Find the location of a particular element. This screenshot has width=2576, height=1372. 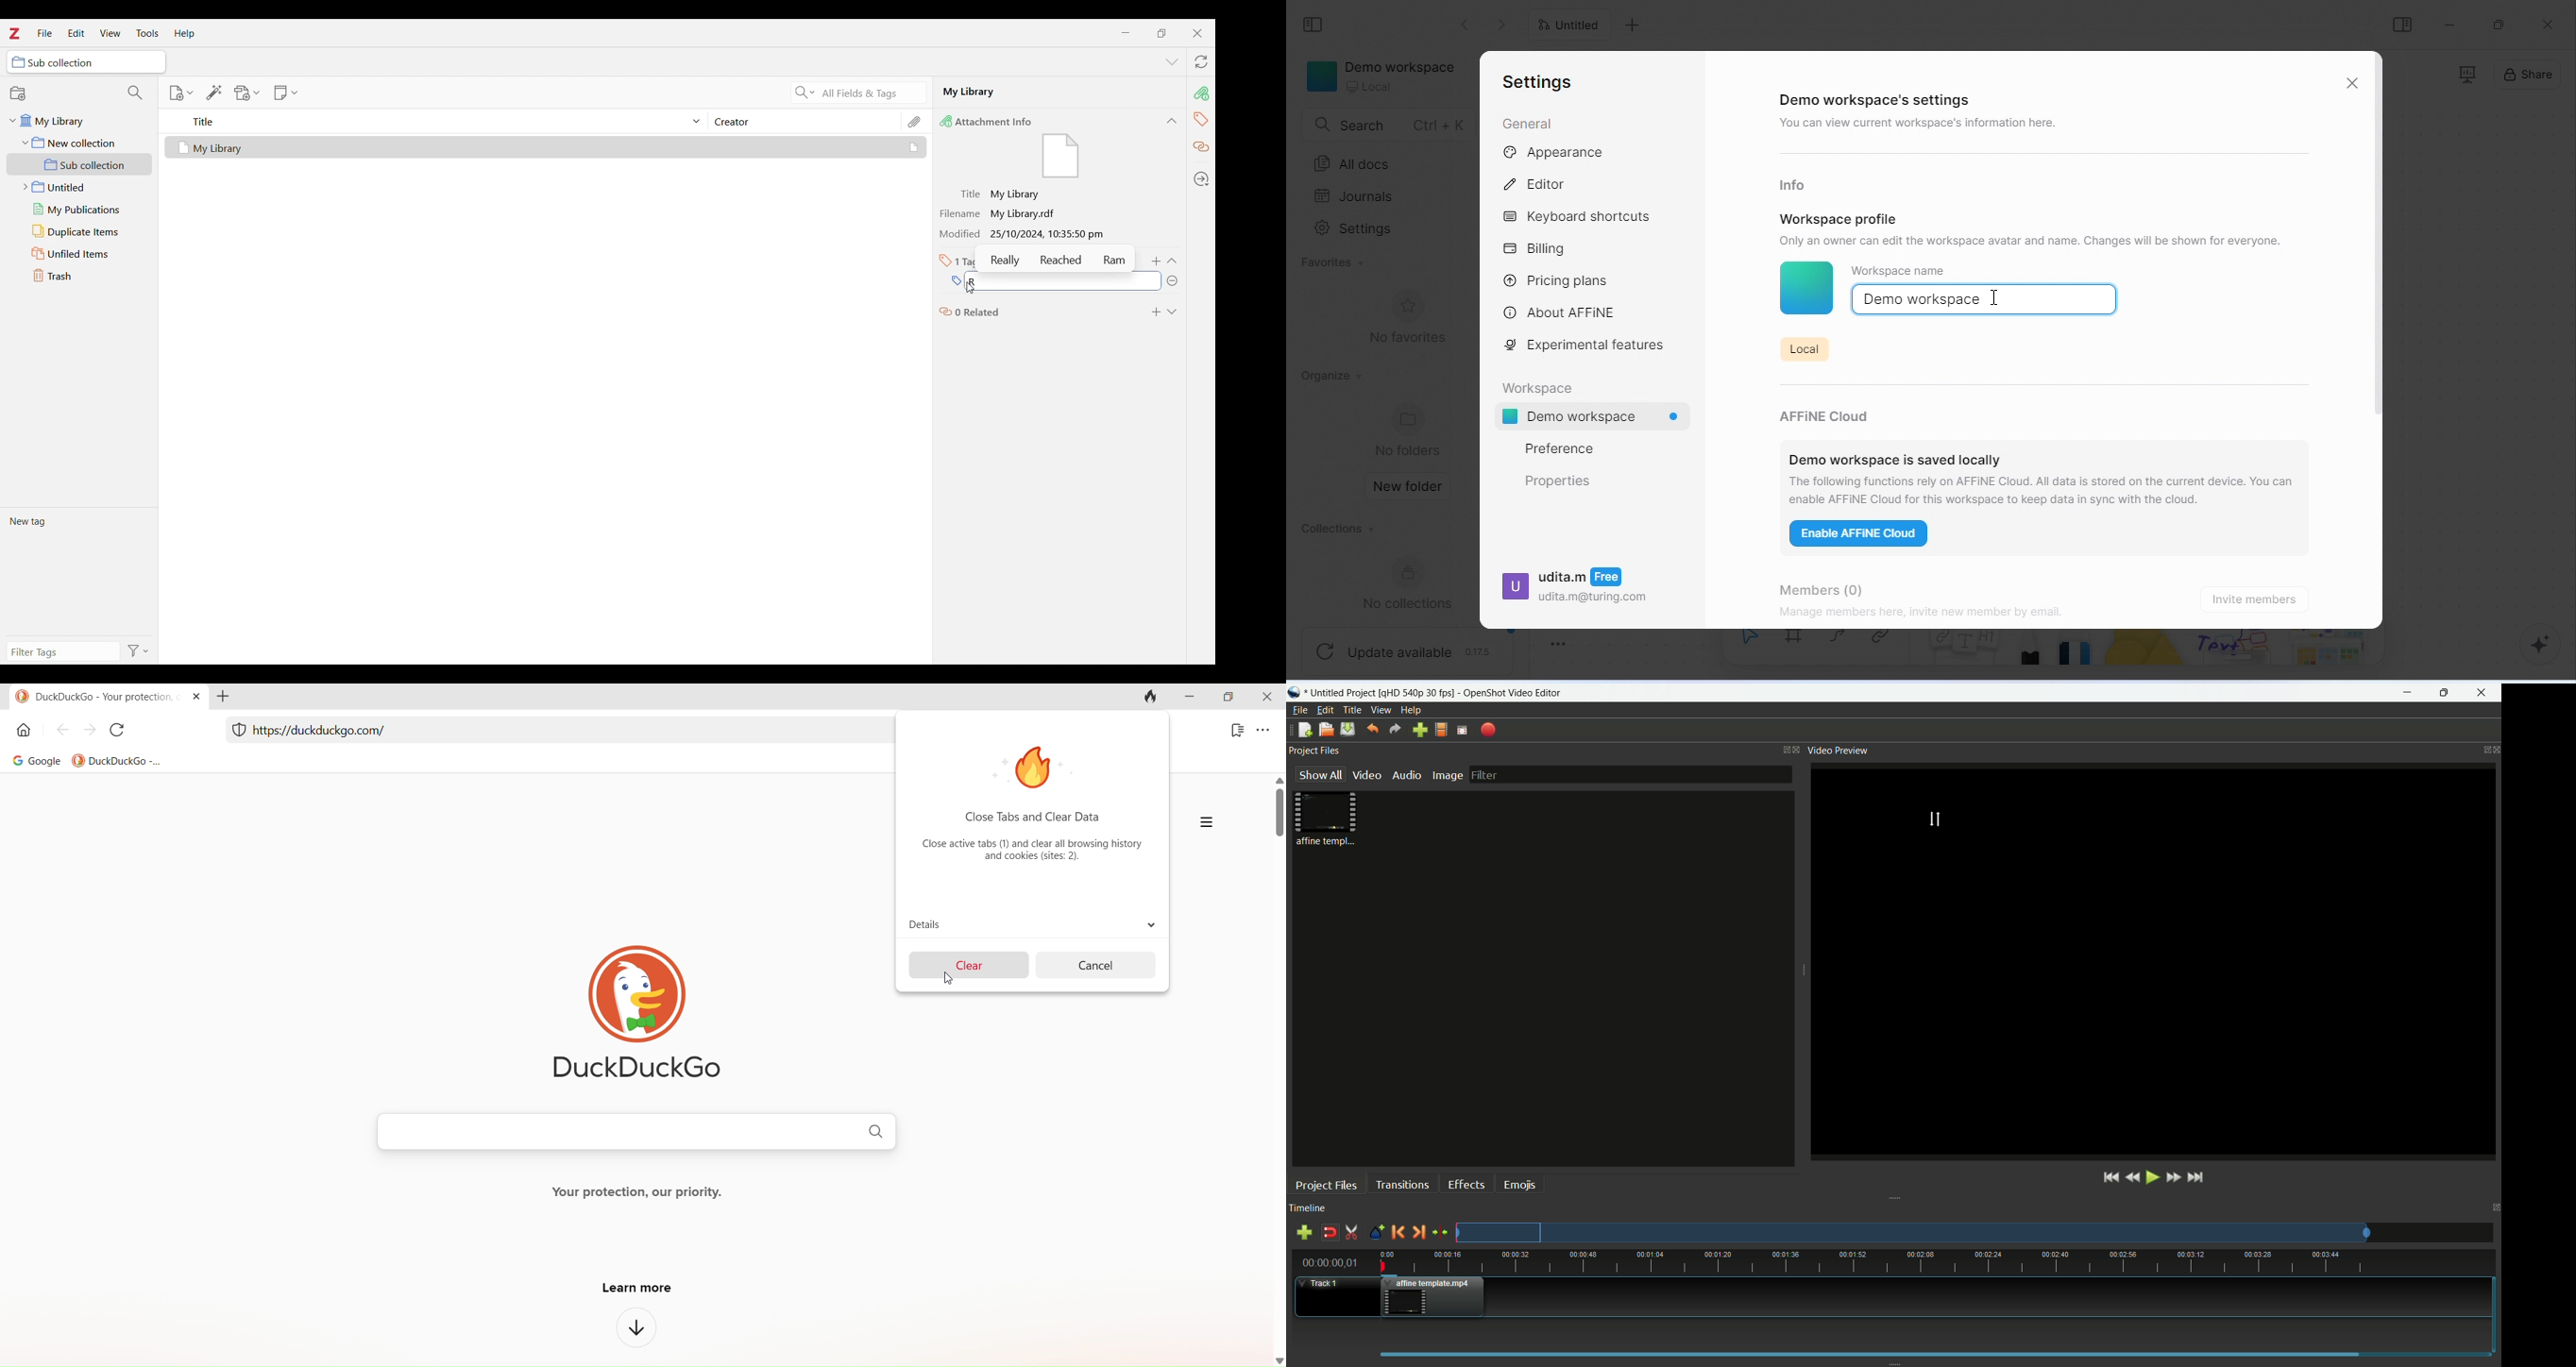

Manage members here, invite new member by email. is located at coordinates (1960, 614).